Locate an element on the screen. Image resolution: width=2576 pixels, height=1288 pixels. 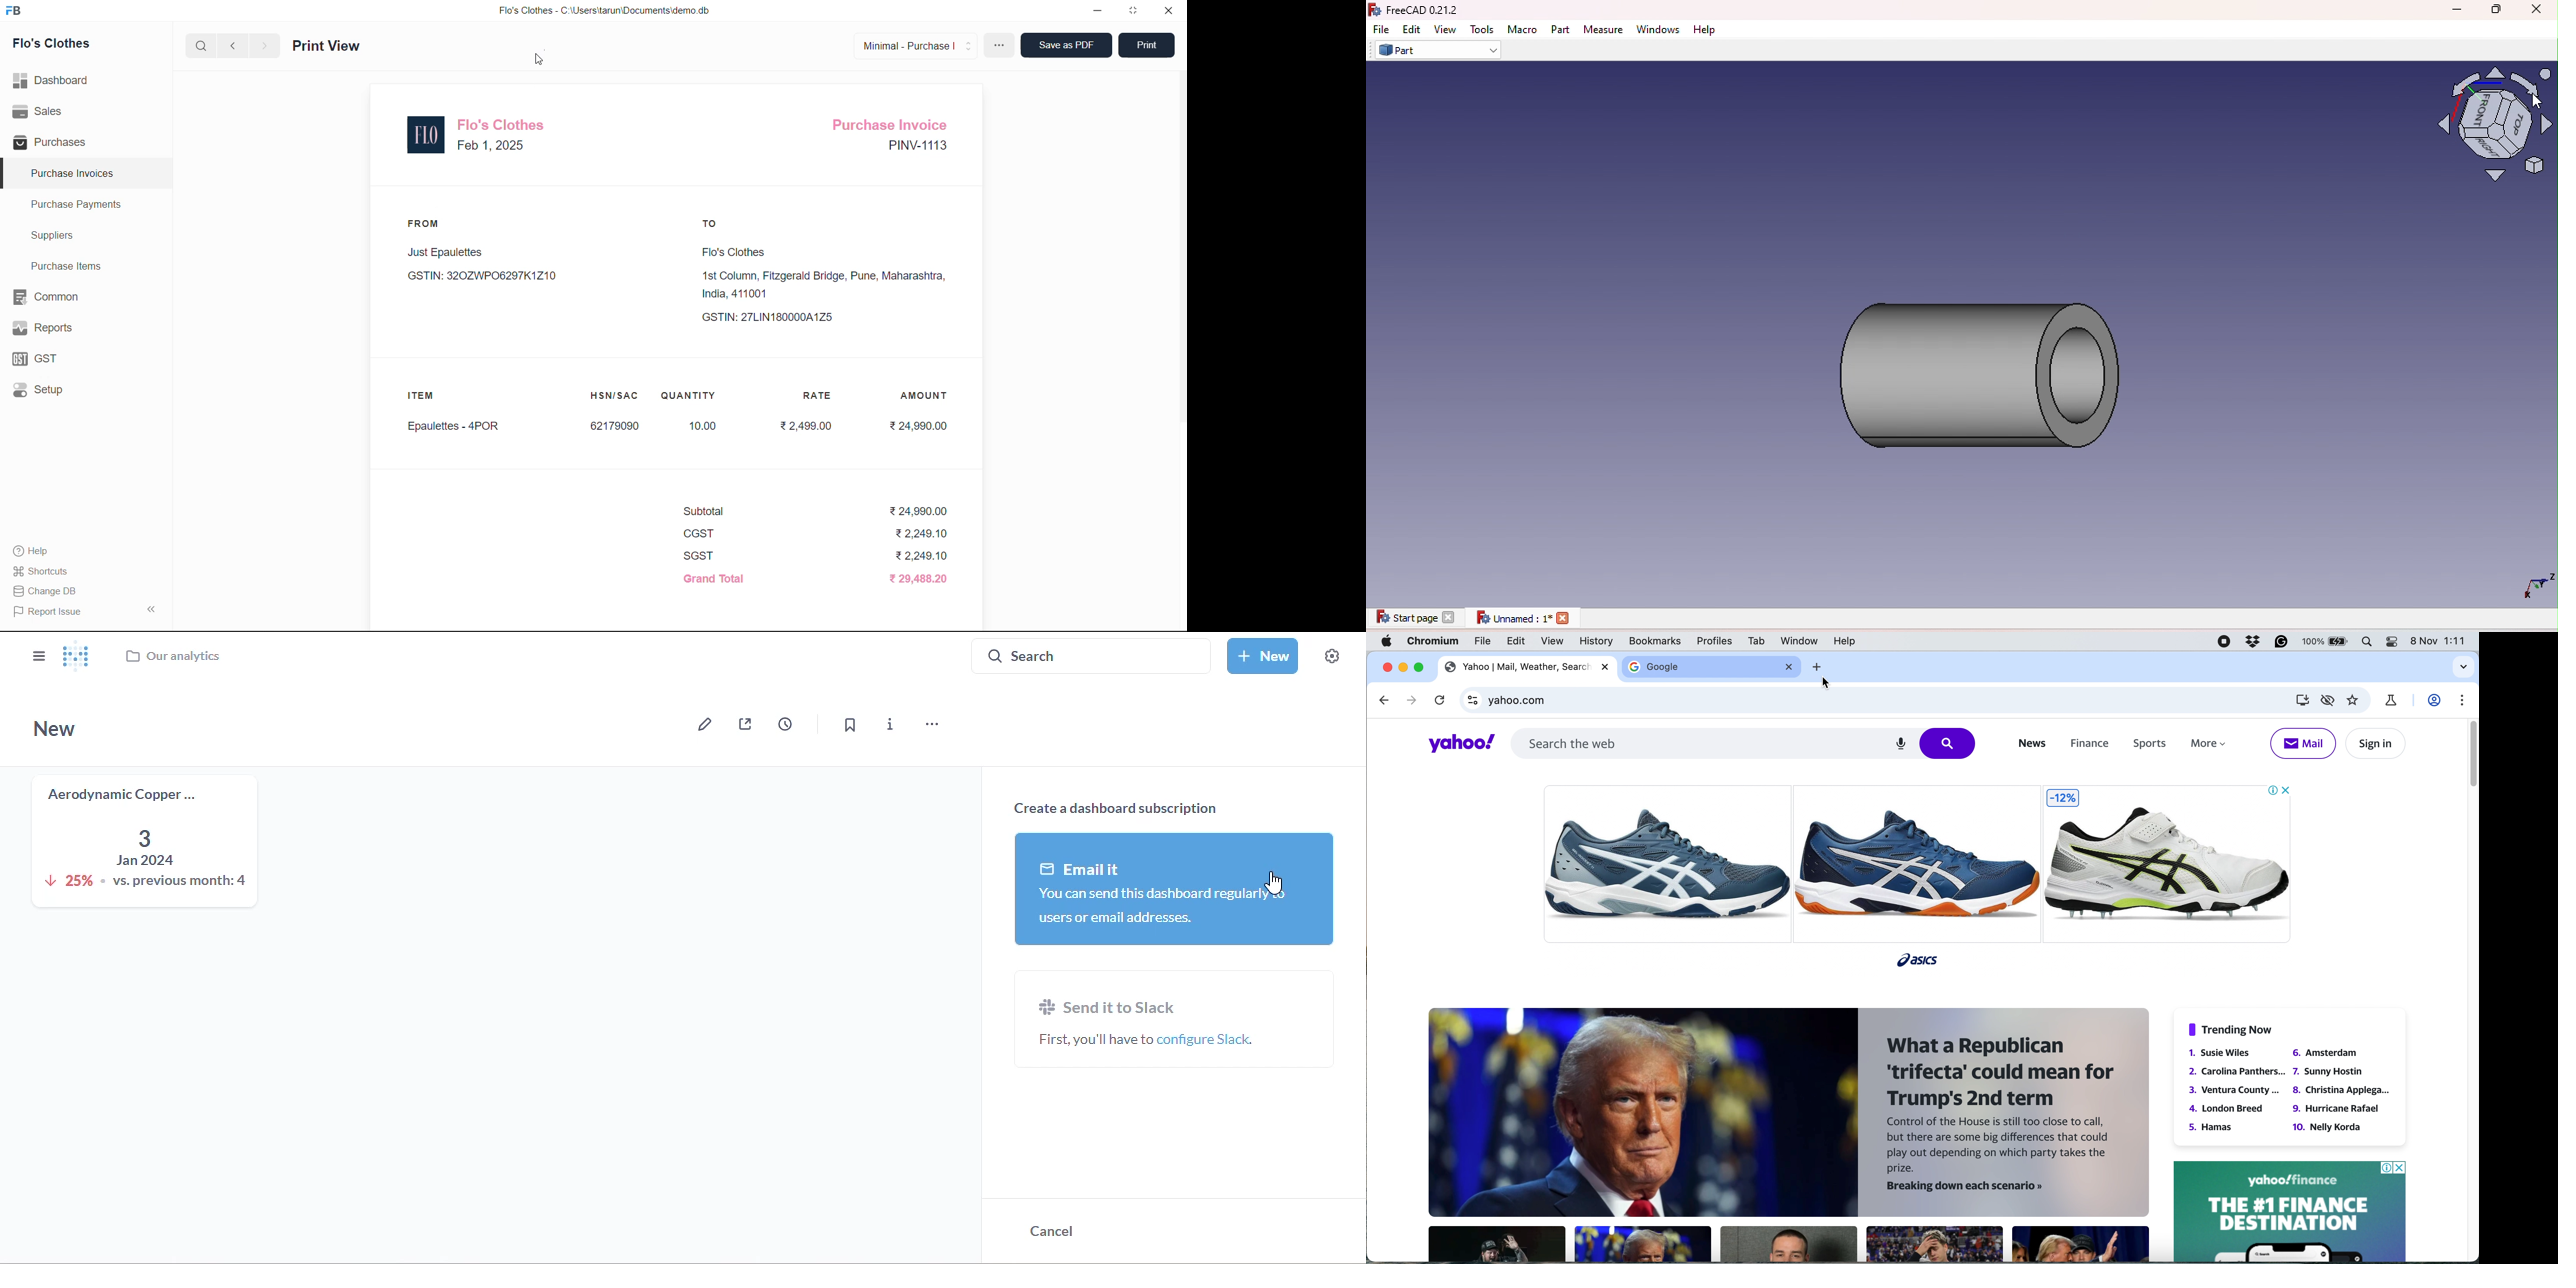
minimize is located at coordinates (1101, 10).